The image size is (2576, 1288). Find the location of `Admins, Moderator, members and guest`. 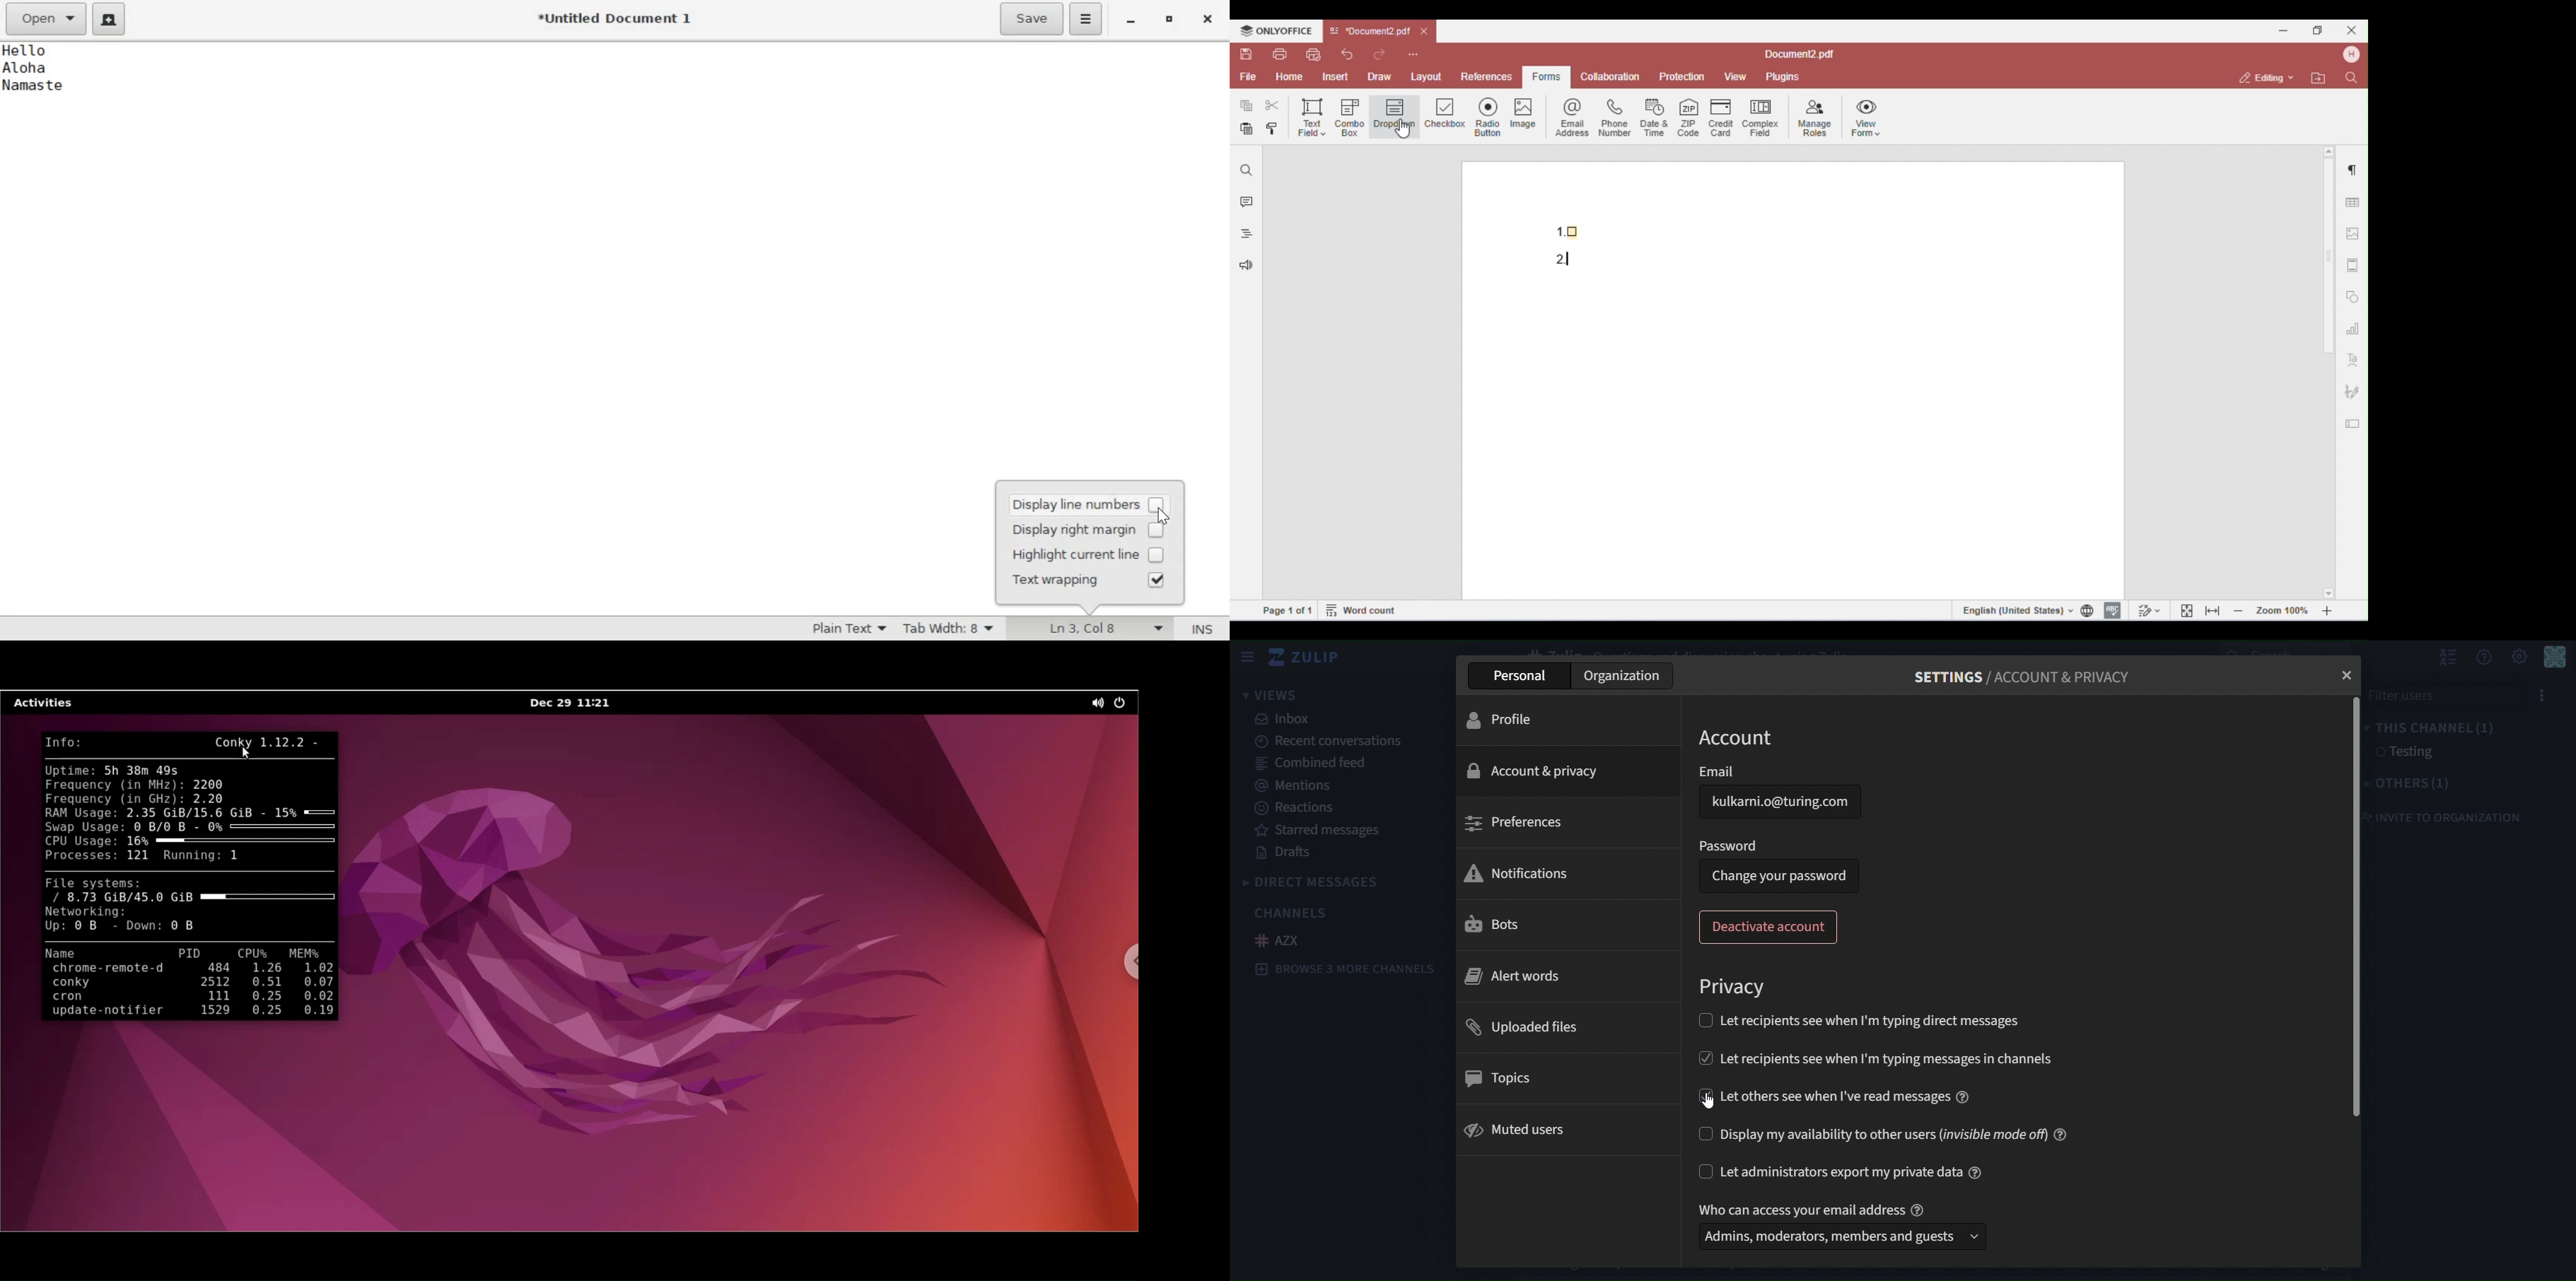

Admins, Moderator, members and guest is located at coordinates (1837, 1239).